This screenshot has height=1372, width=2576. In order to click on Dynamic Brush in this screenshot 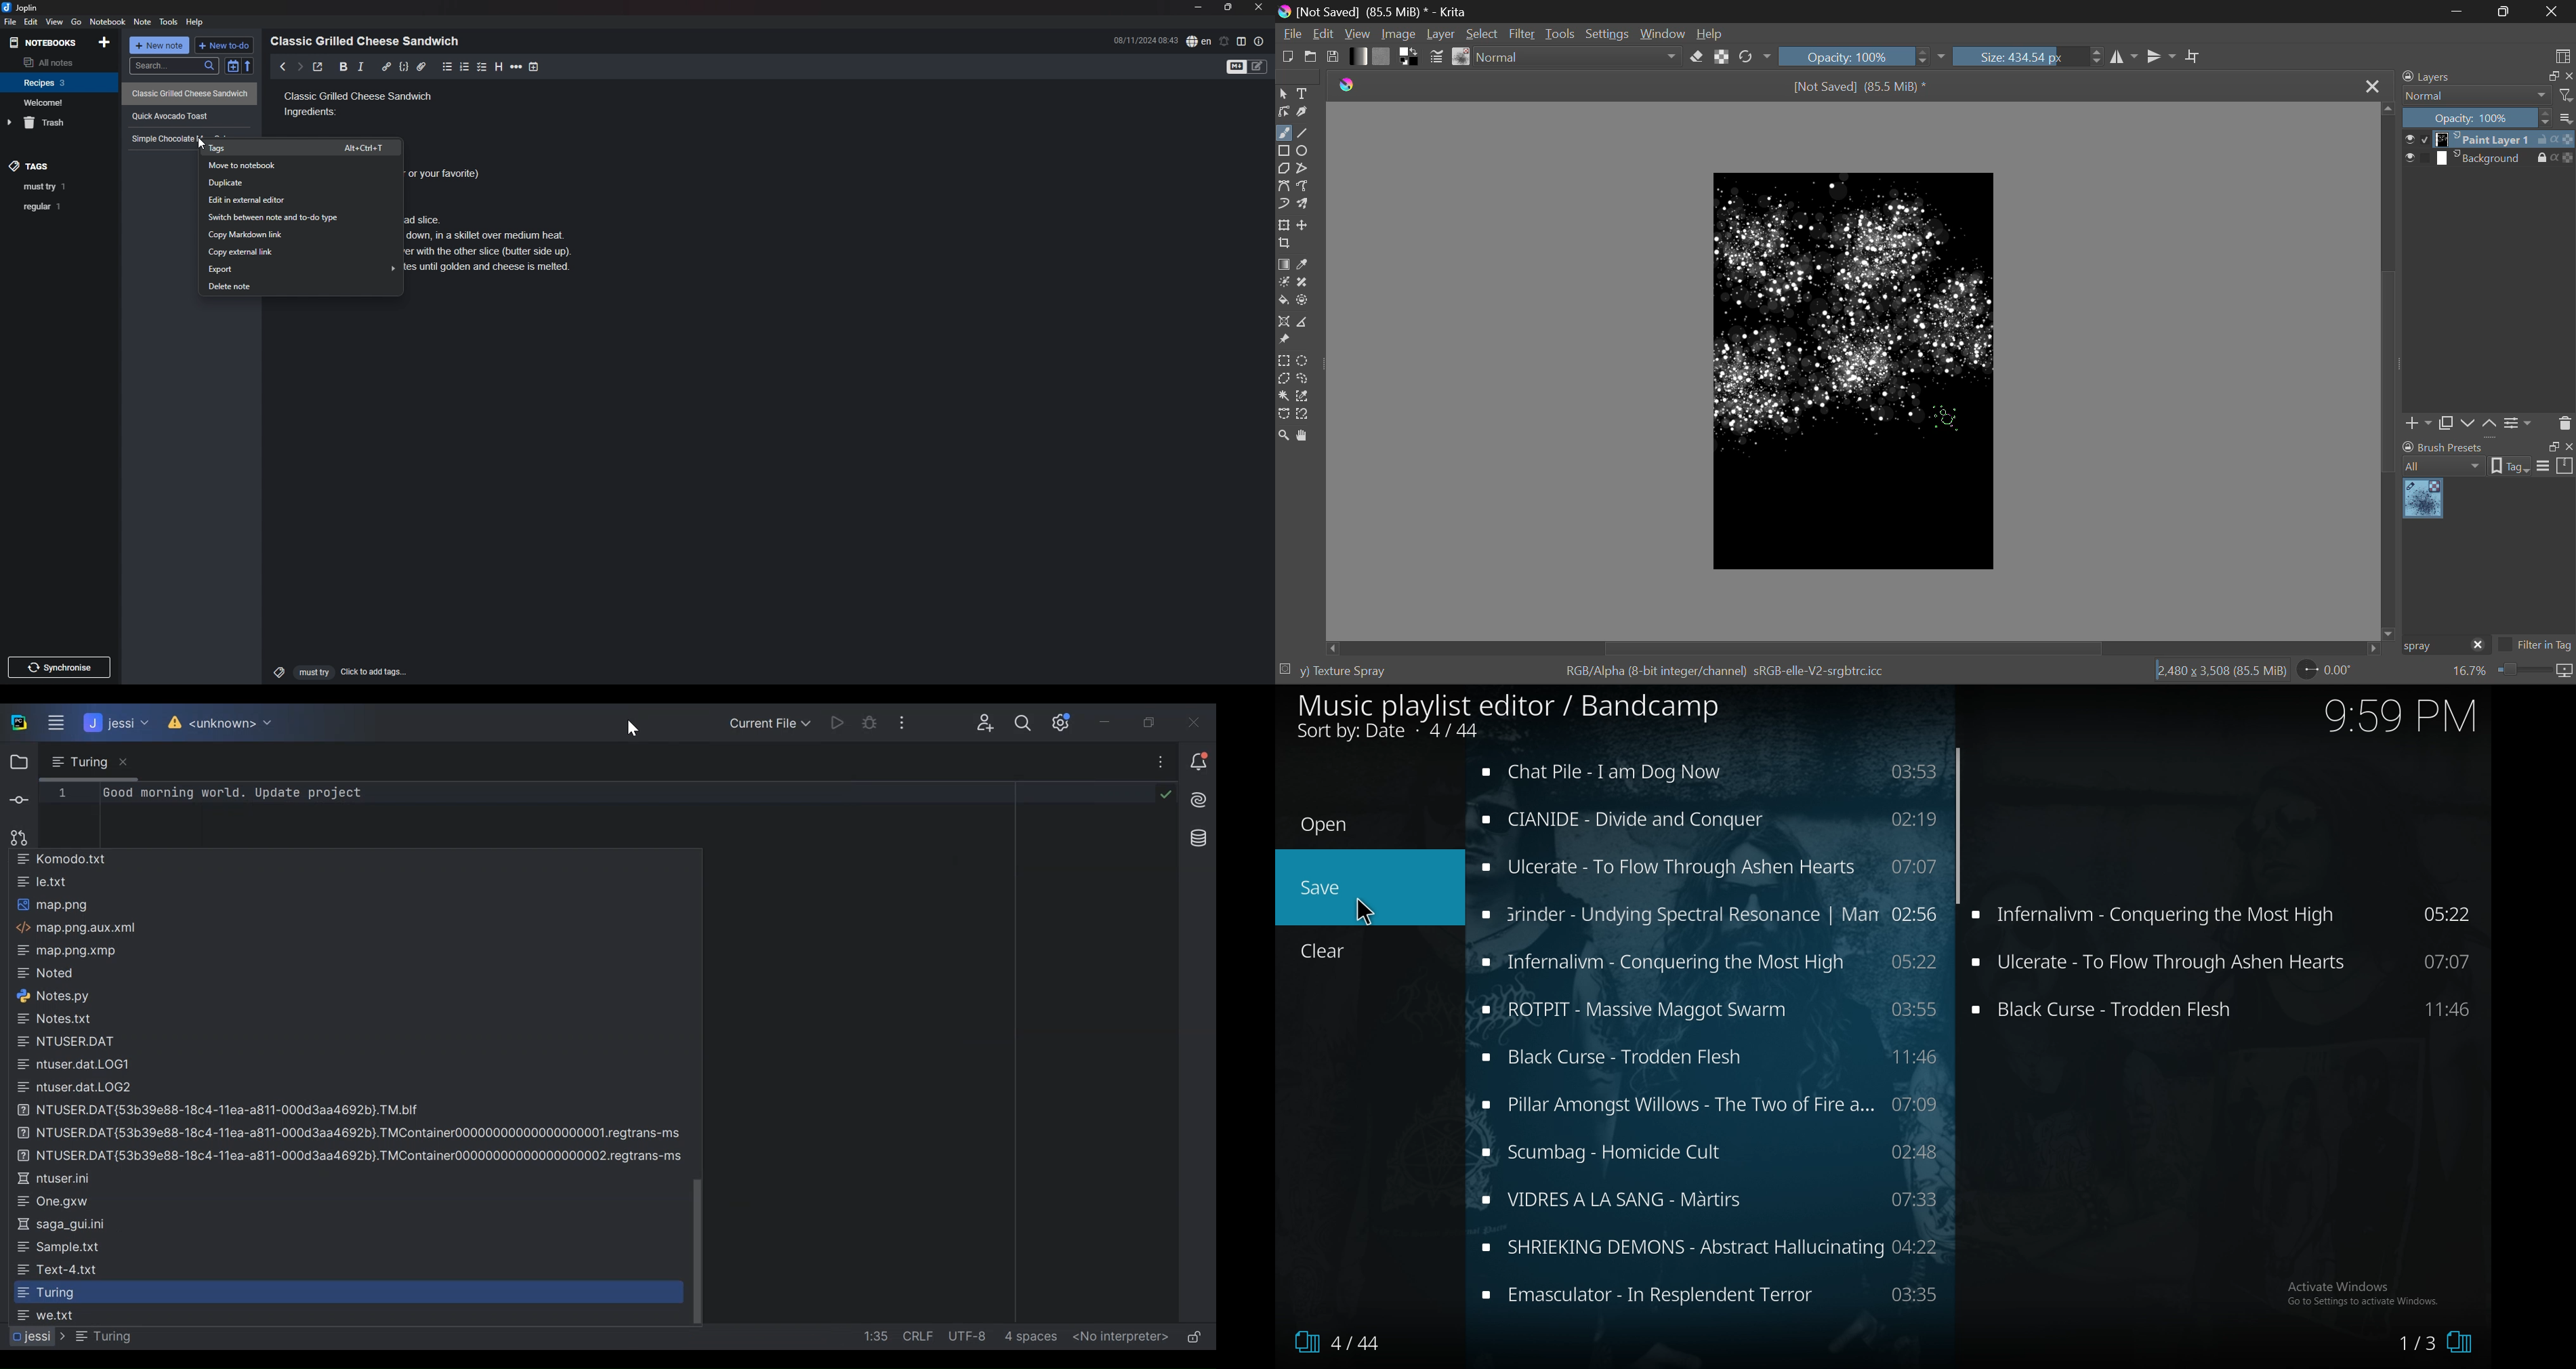, I will do `click(1283, 203)`.